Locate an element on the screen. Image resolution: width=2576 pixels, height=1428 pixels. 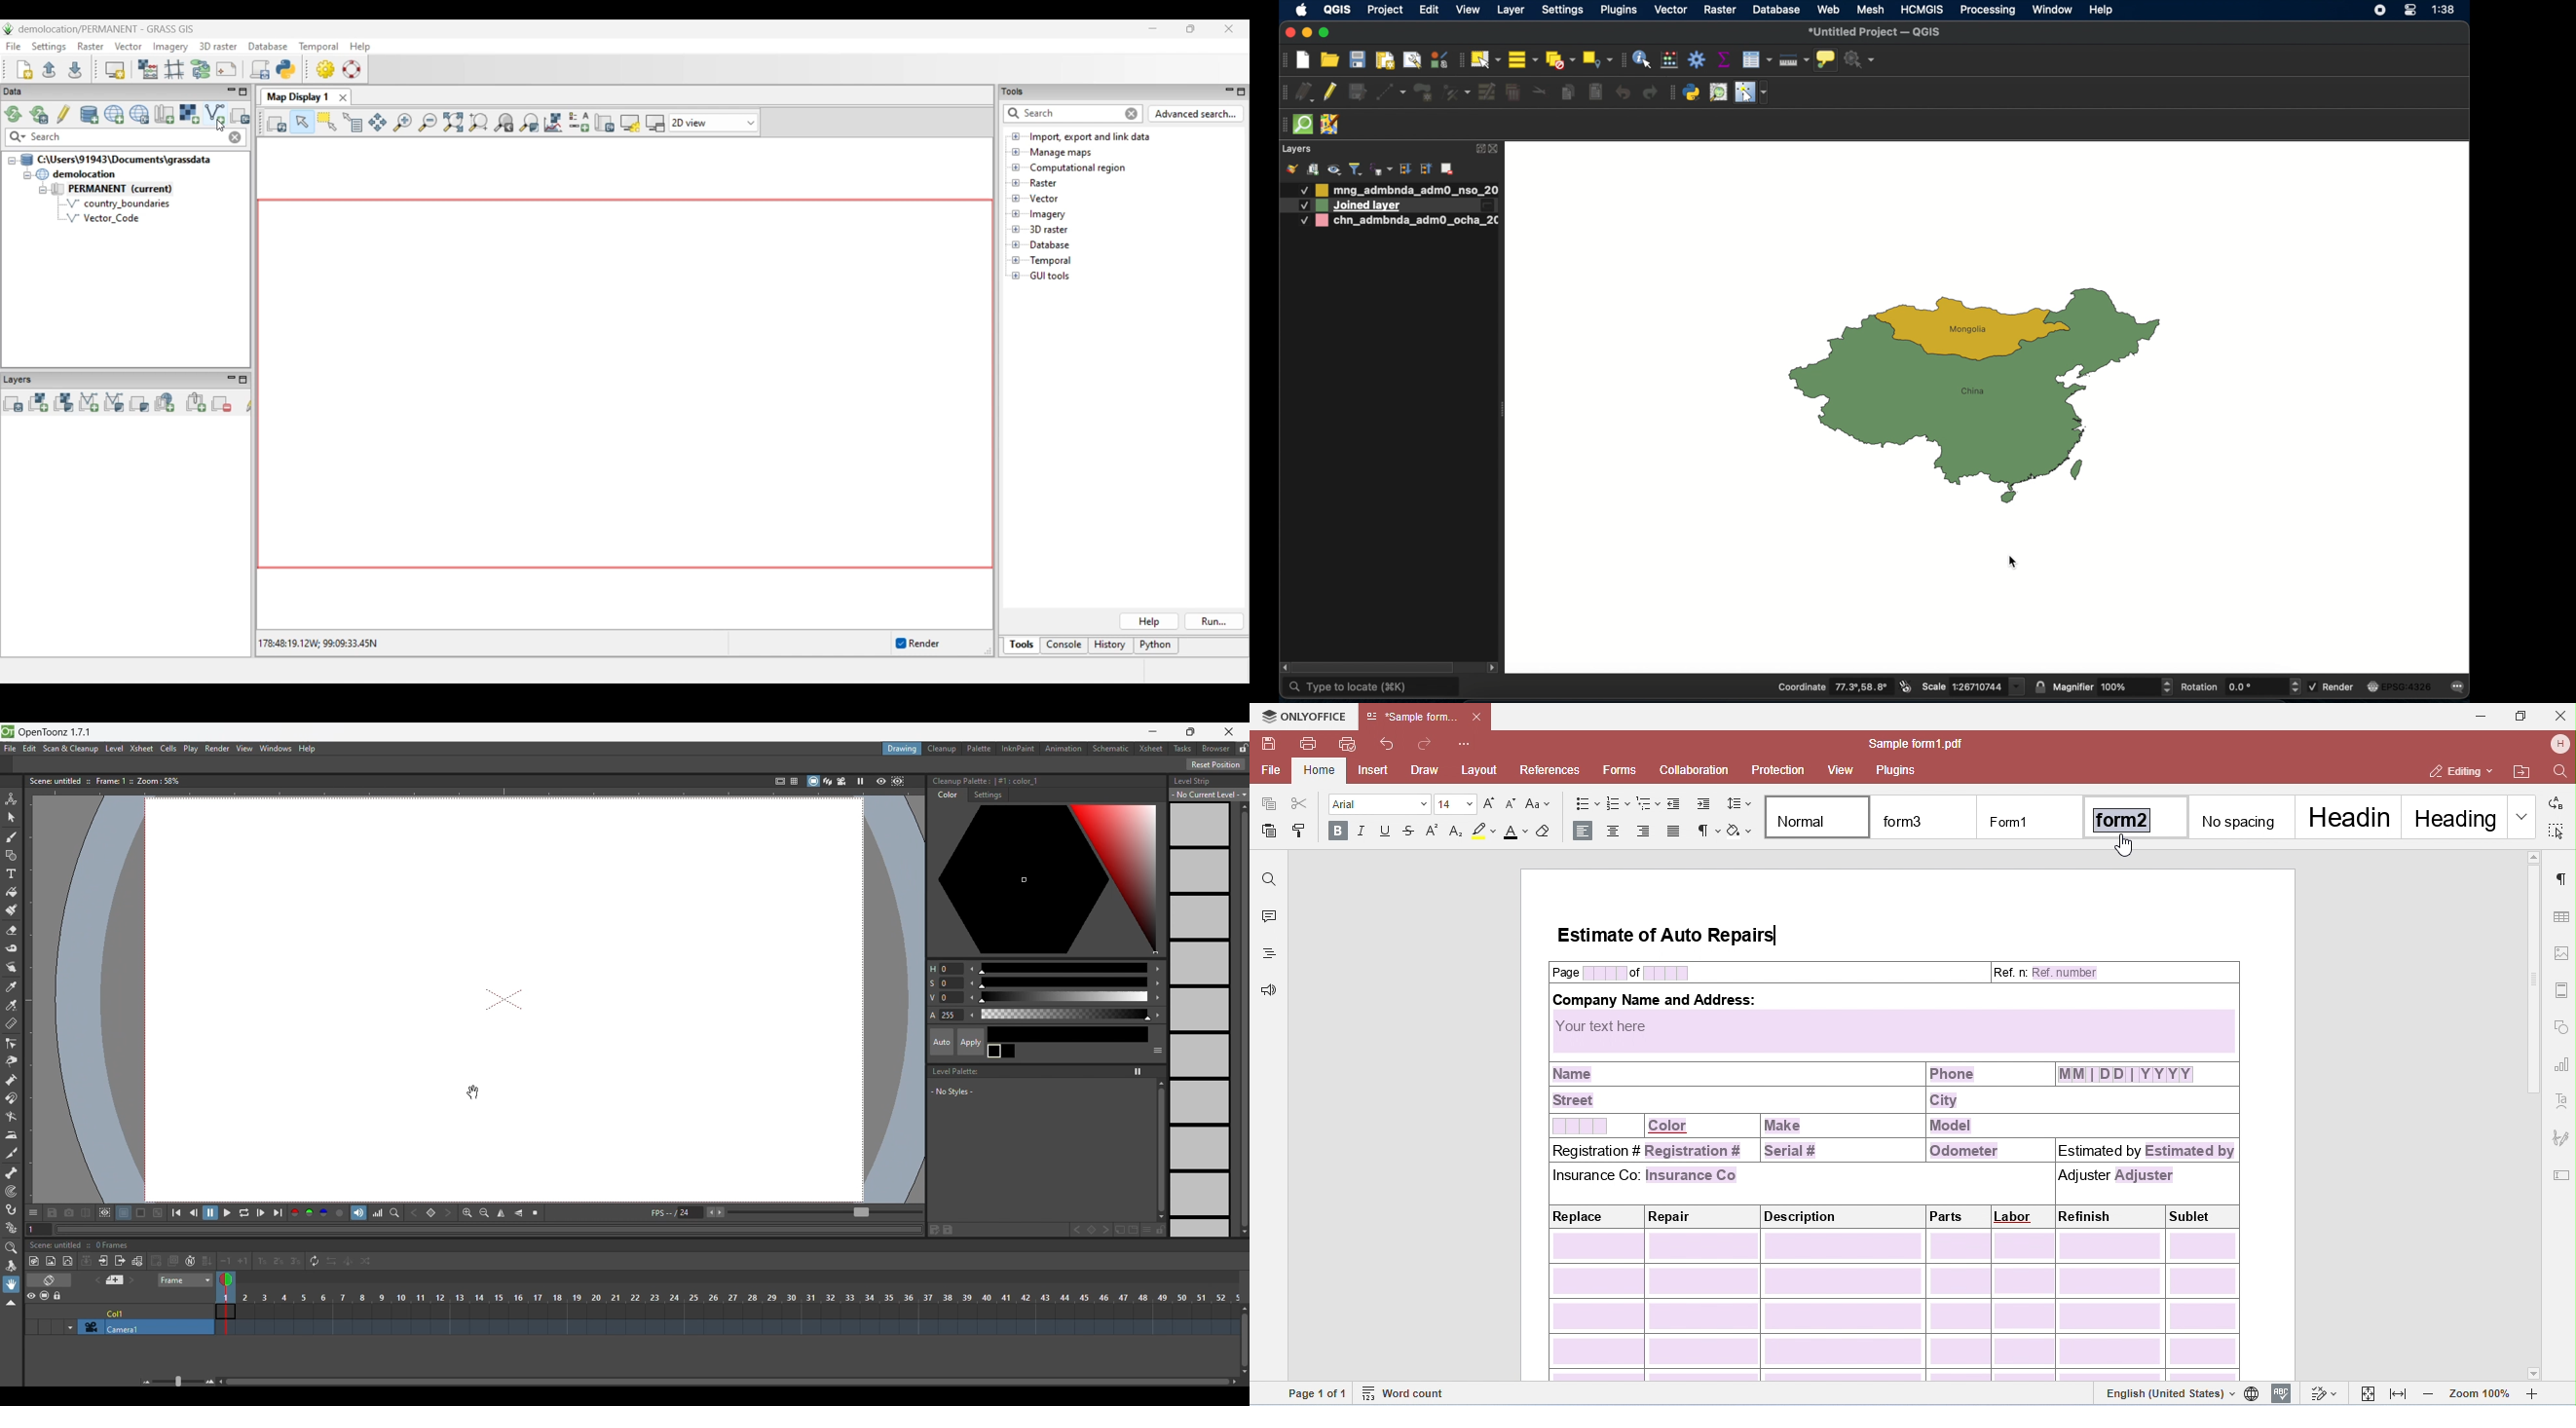
EPSG: 4326 is located at coordinates (2399, 686).